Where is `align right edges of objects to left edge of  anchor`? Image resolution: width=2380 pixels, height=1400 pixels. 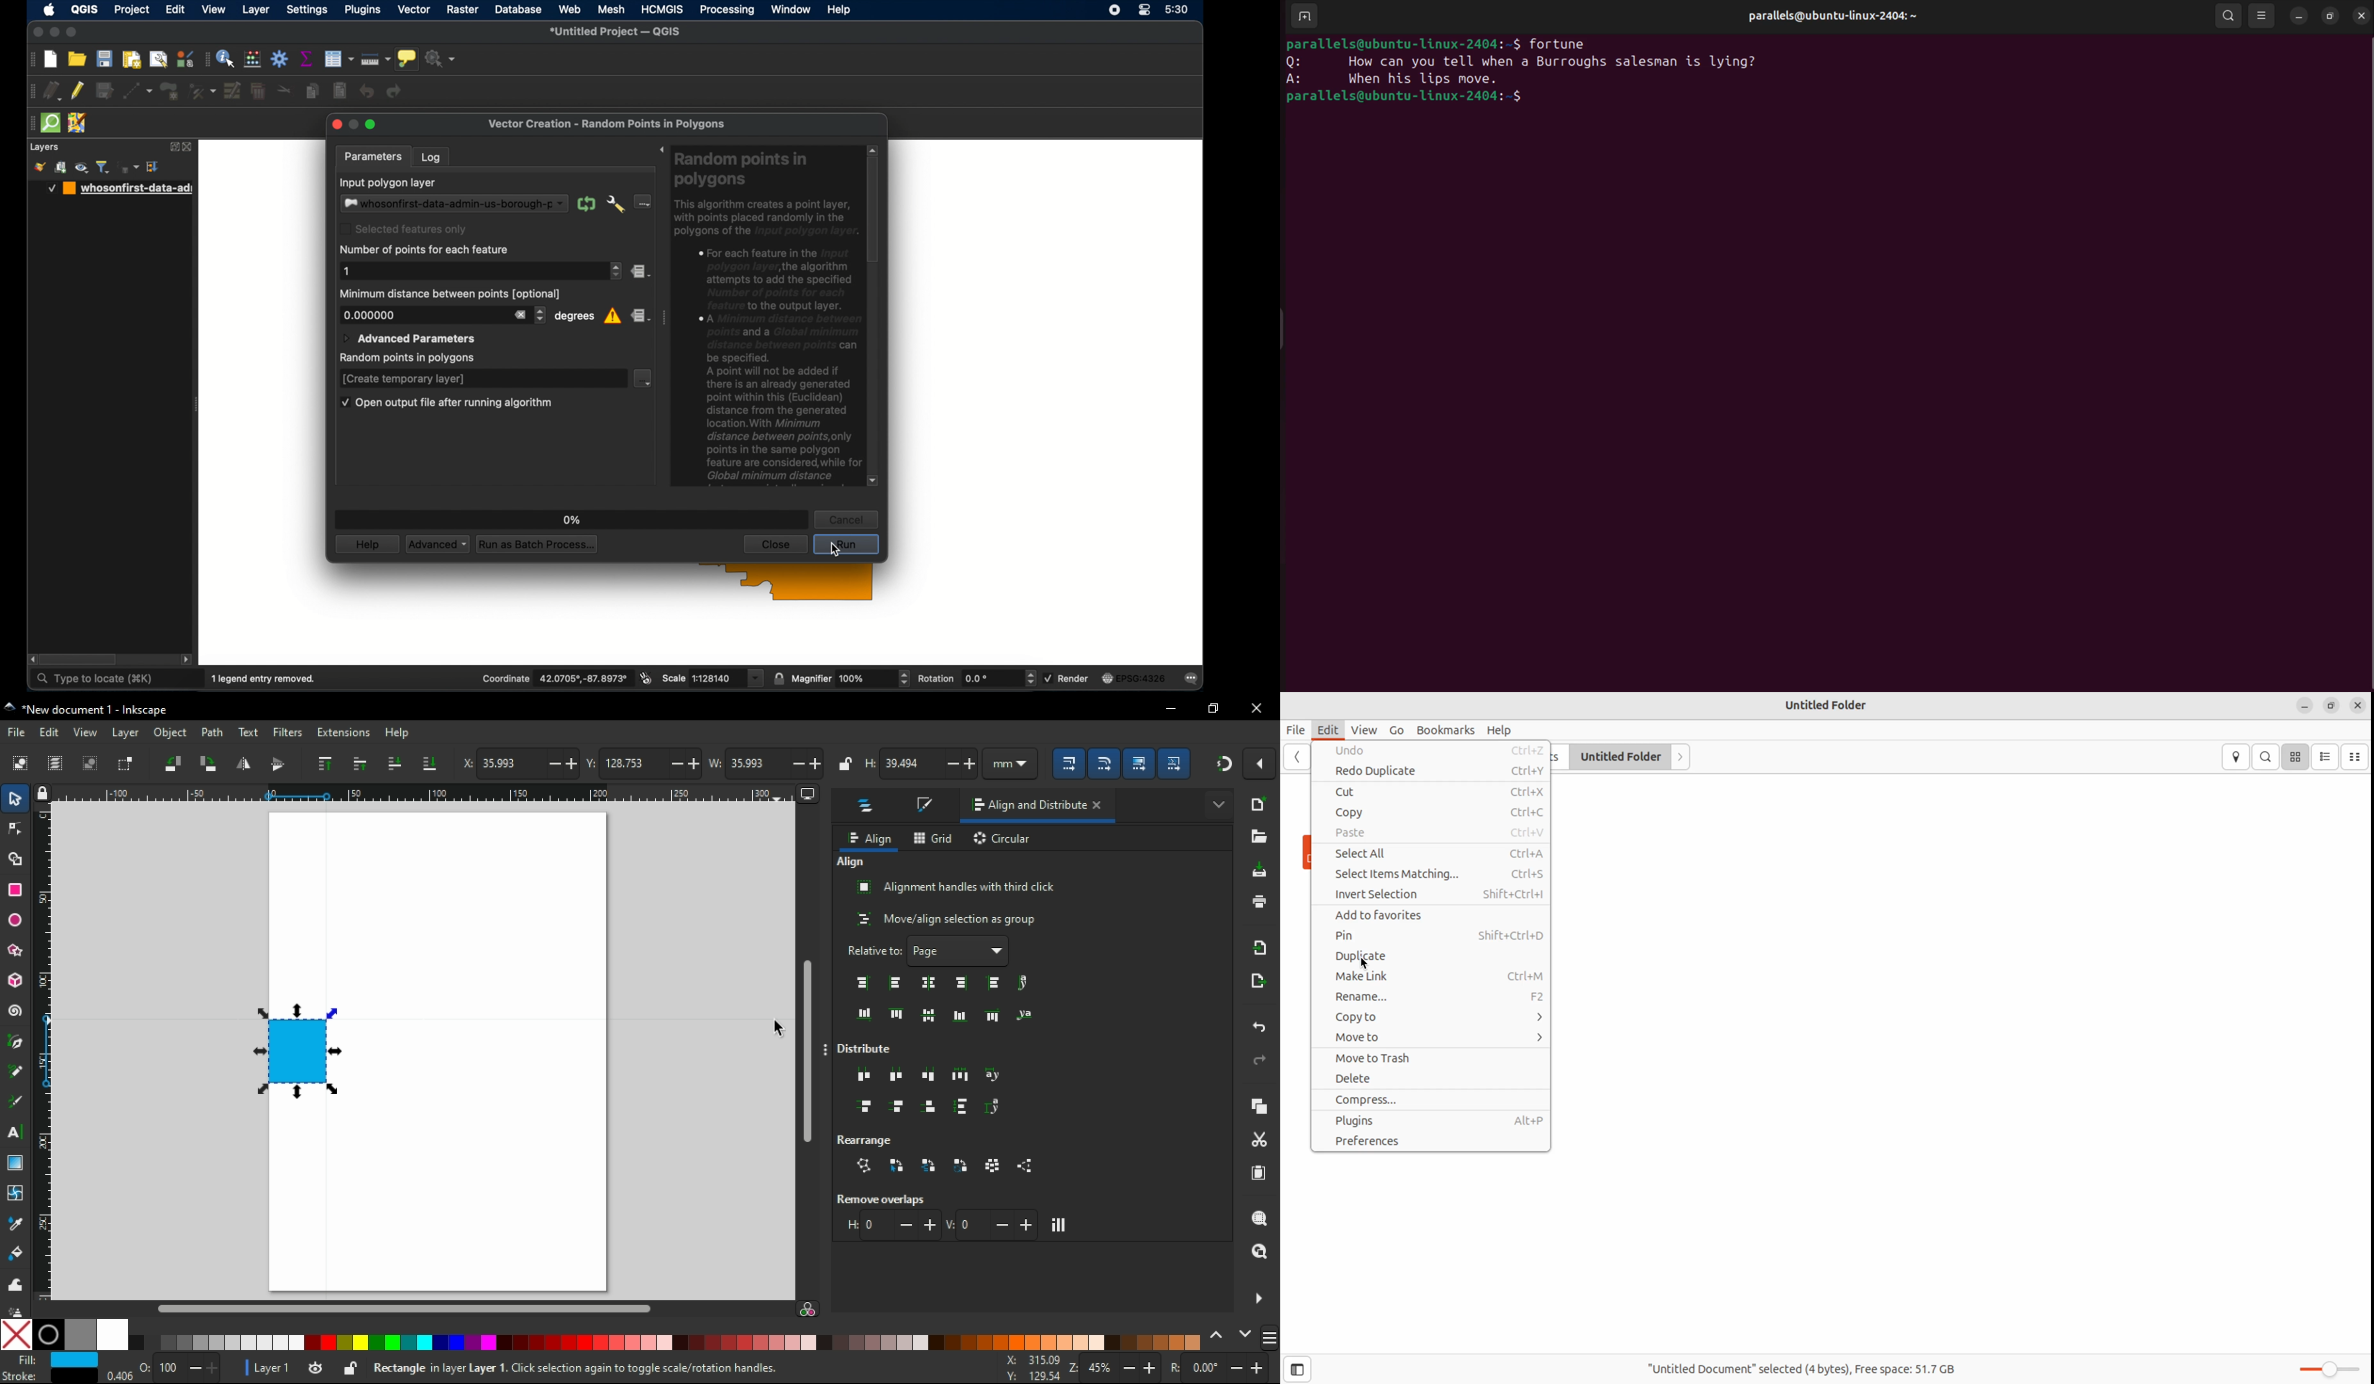 align right edges of objects to left edge of  anchor is located at coordinates (863, 982).